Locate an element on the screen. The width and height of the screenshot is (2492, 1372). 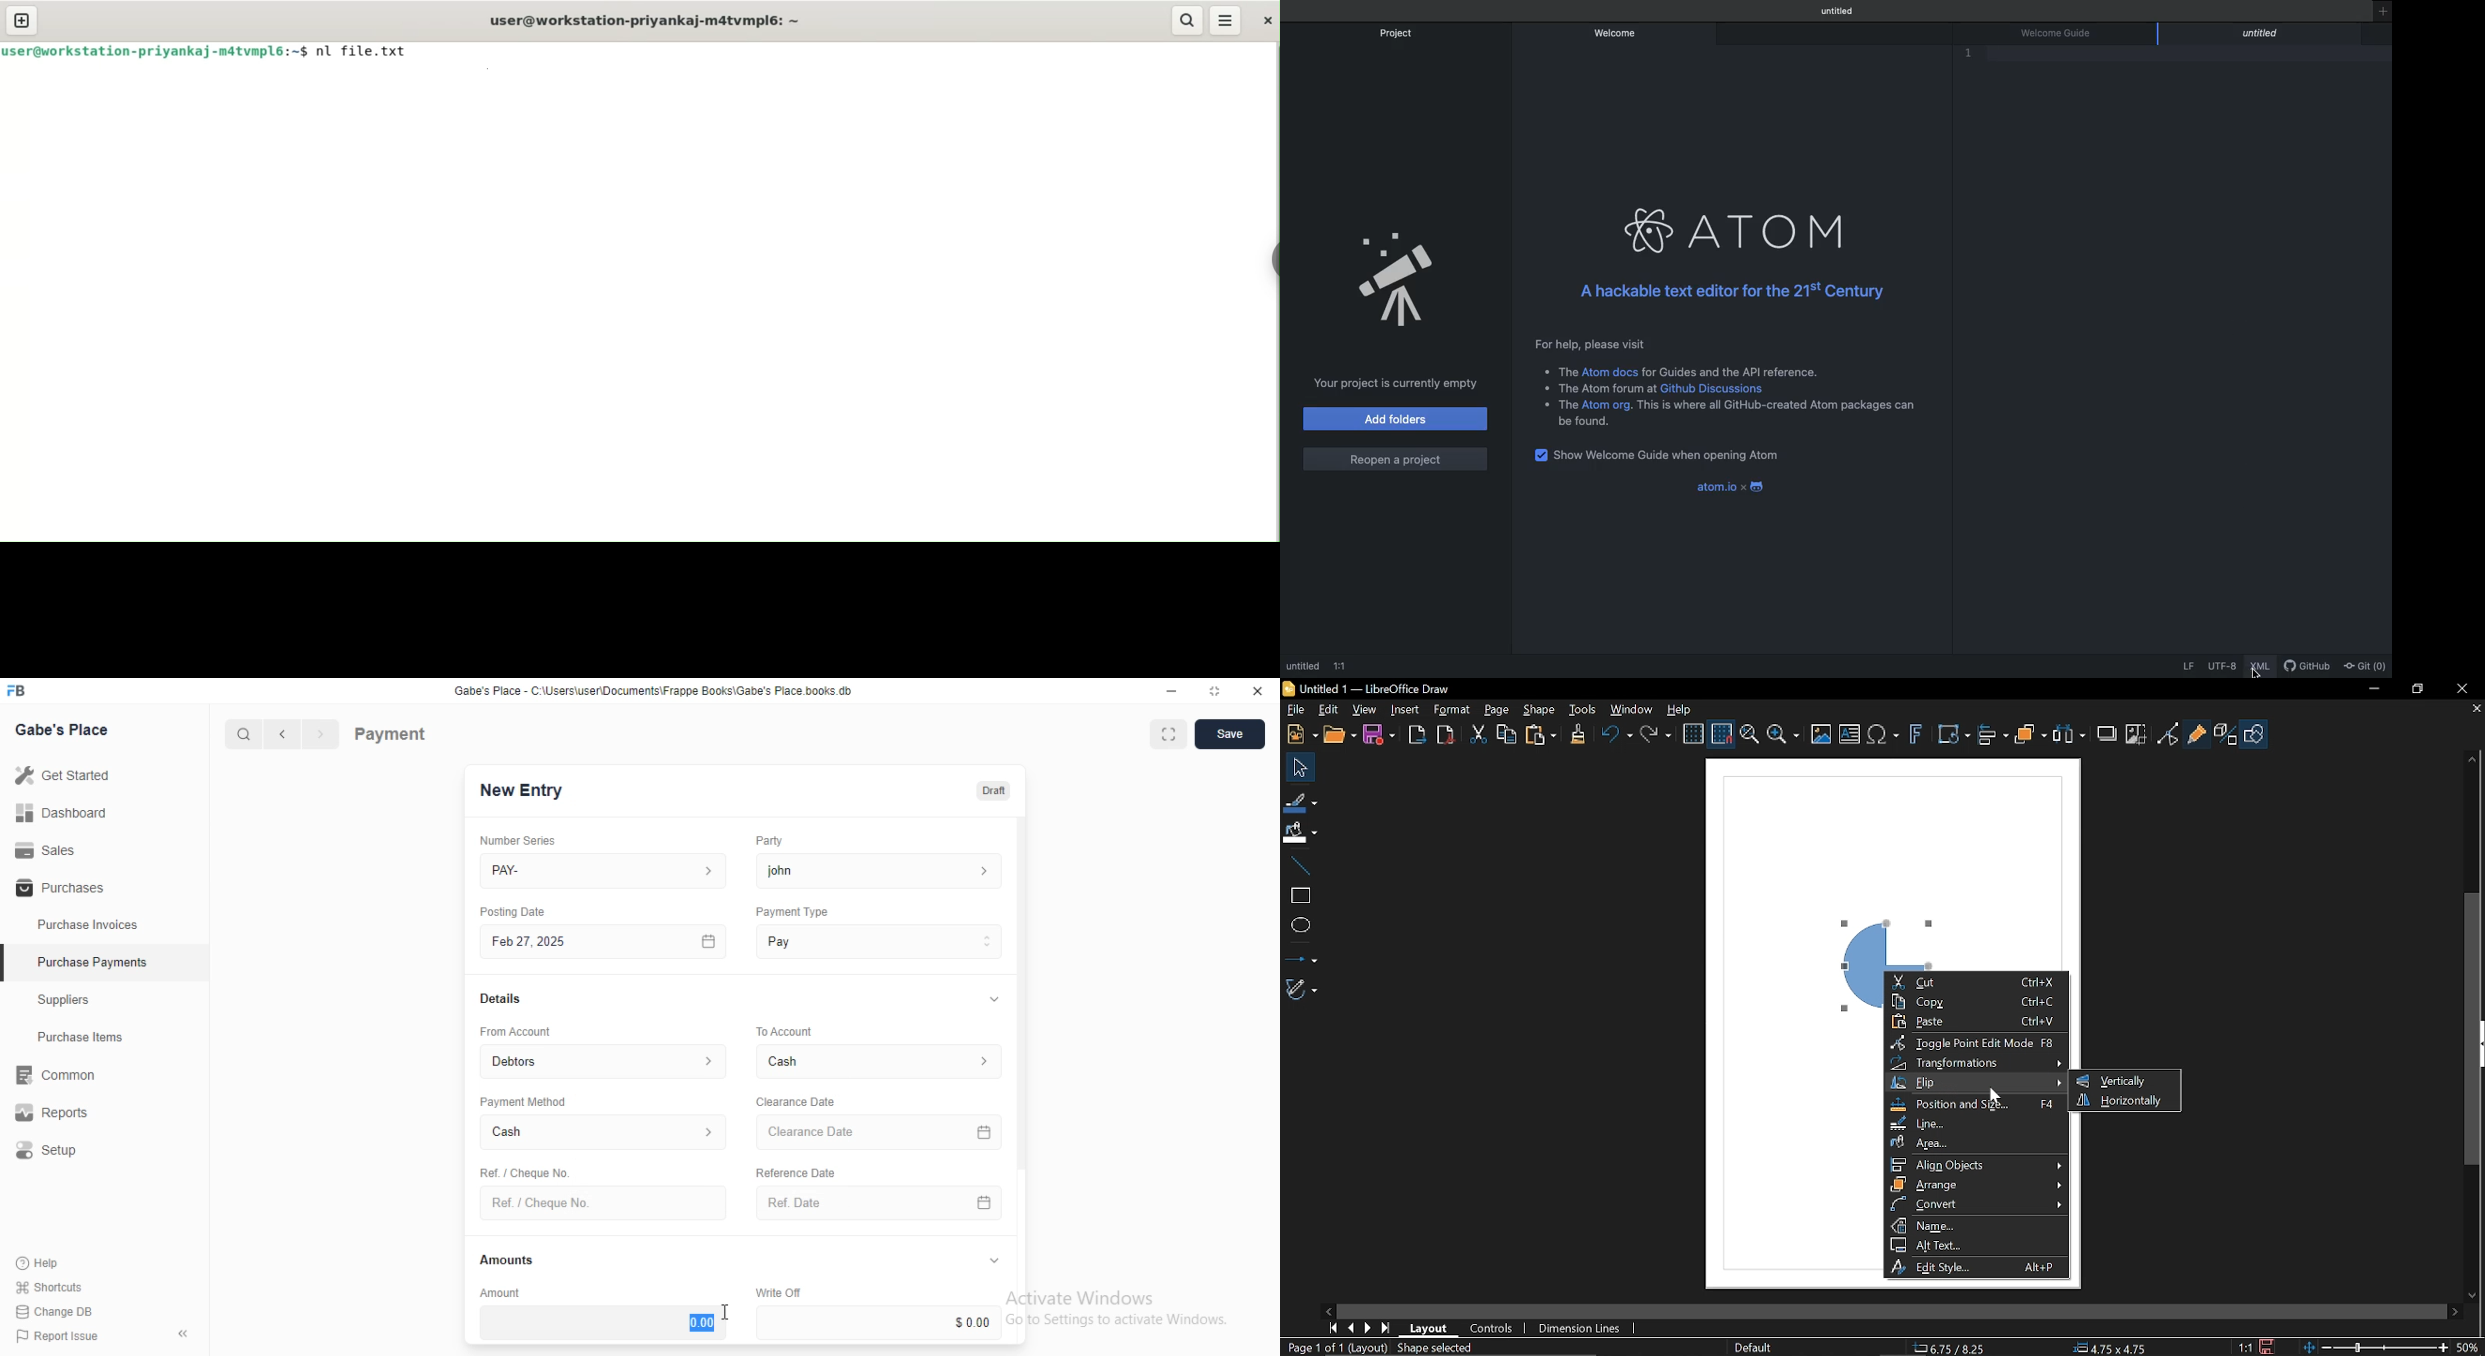
View is located at coordinates (1365, 710).